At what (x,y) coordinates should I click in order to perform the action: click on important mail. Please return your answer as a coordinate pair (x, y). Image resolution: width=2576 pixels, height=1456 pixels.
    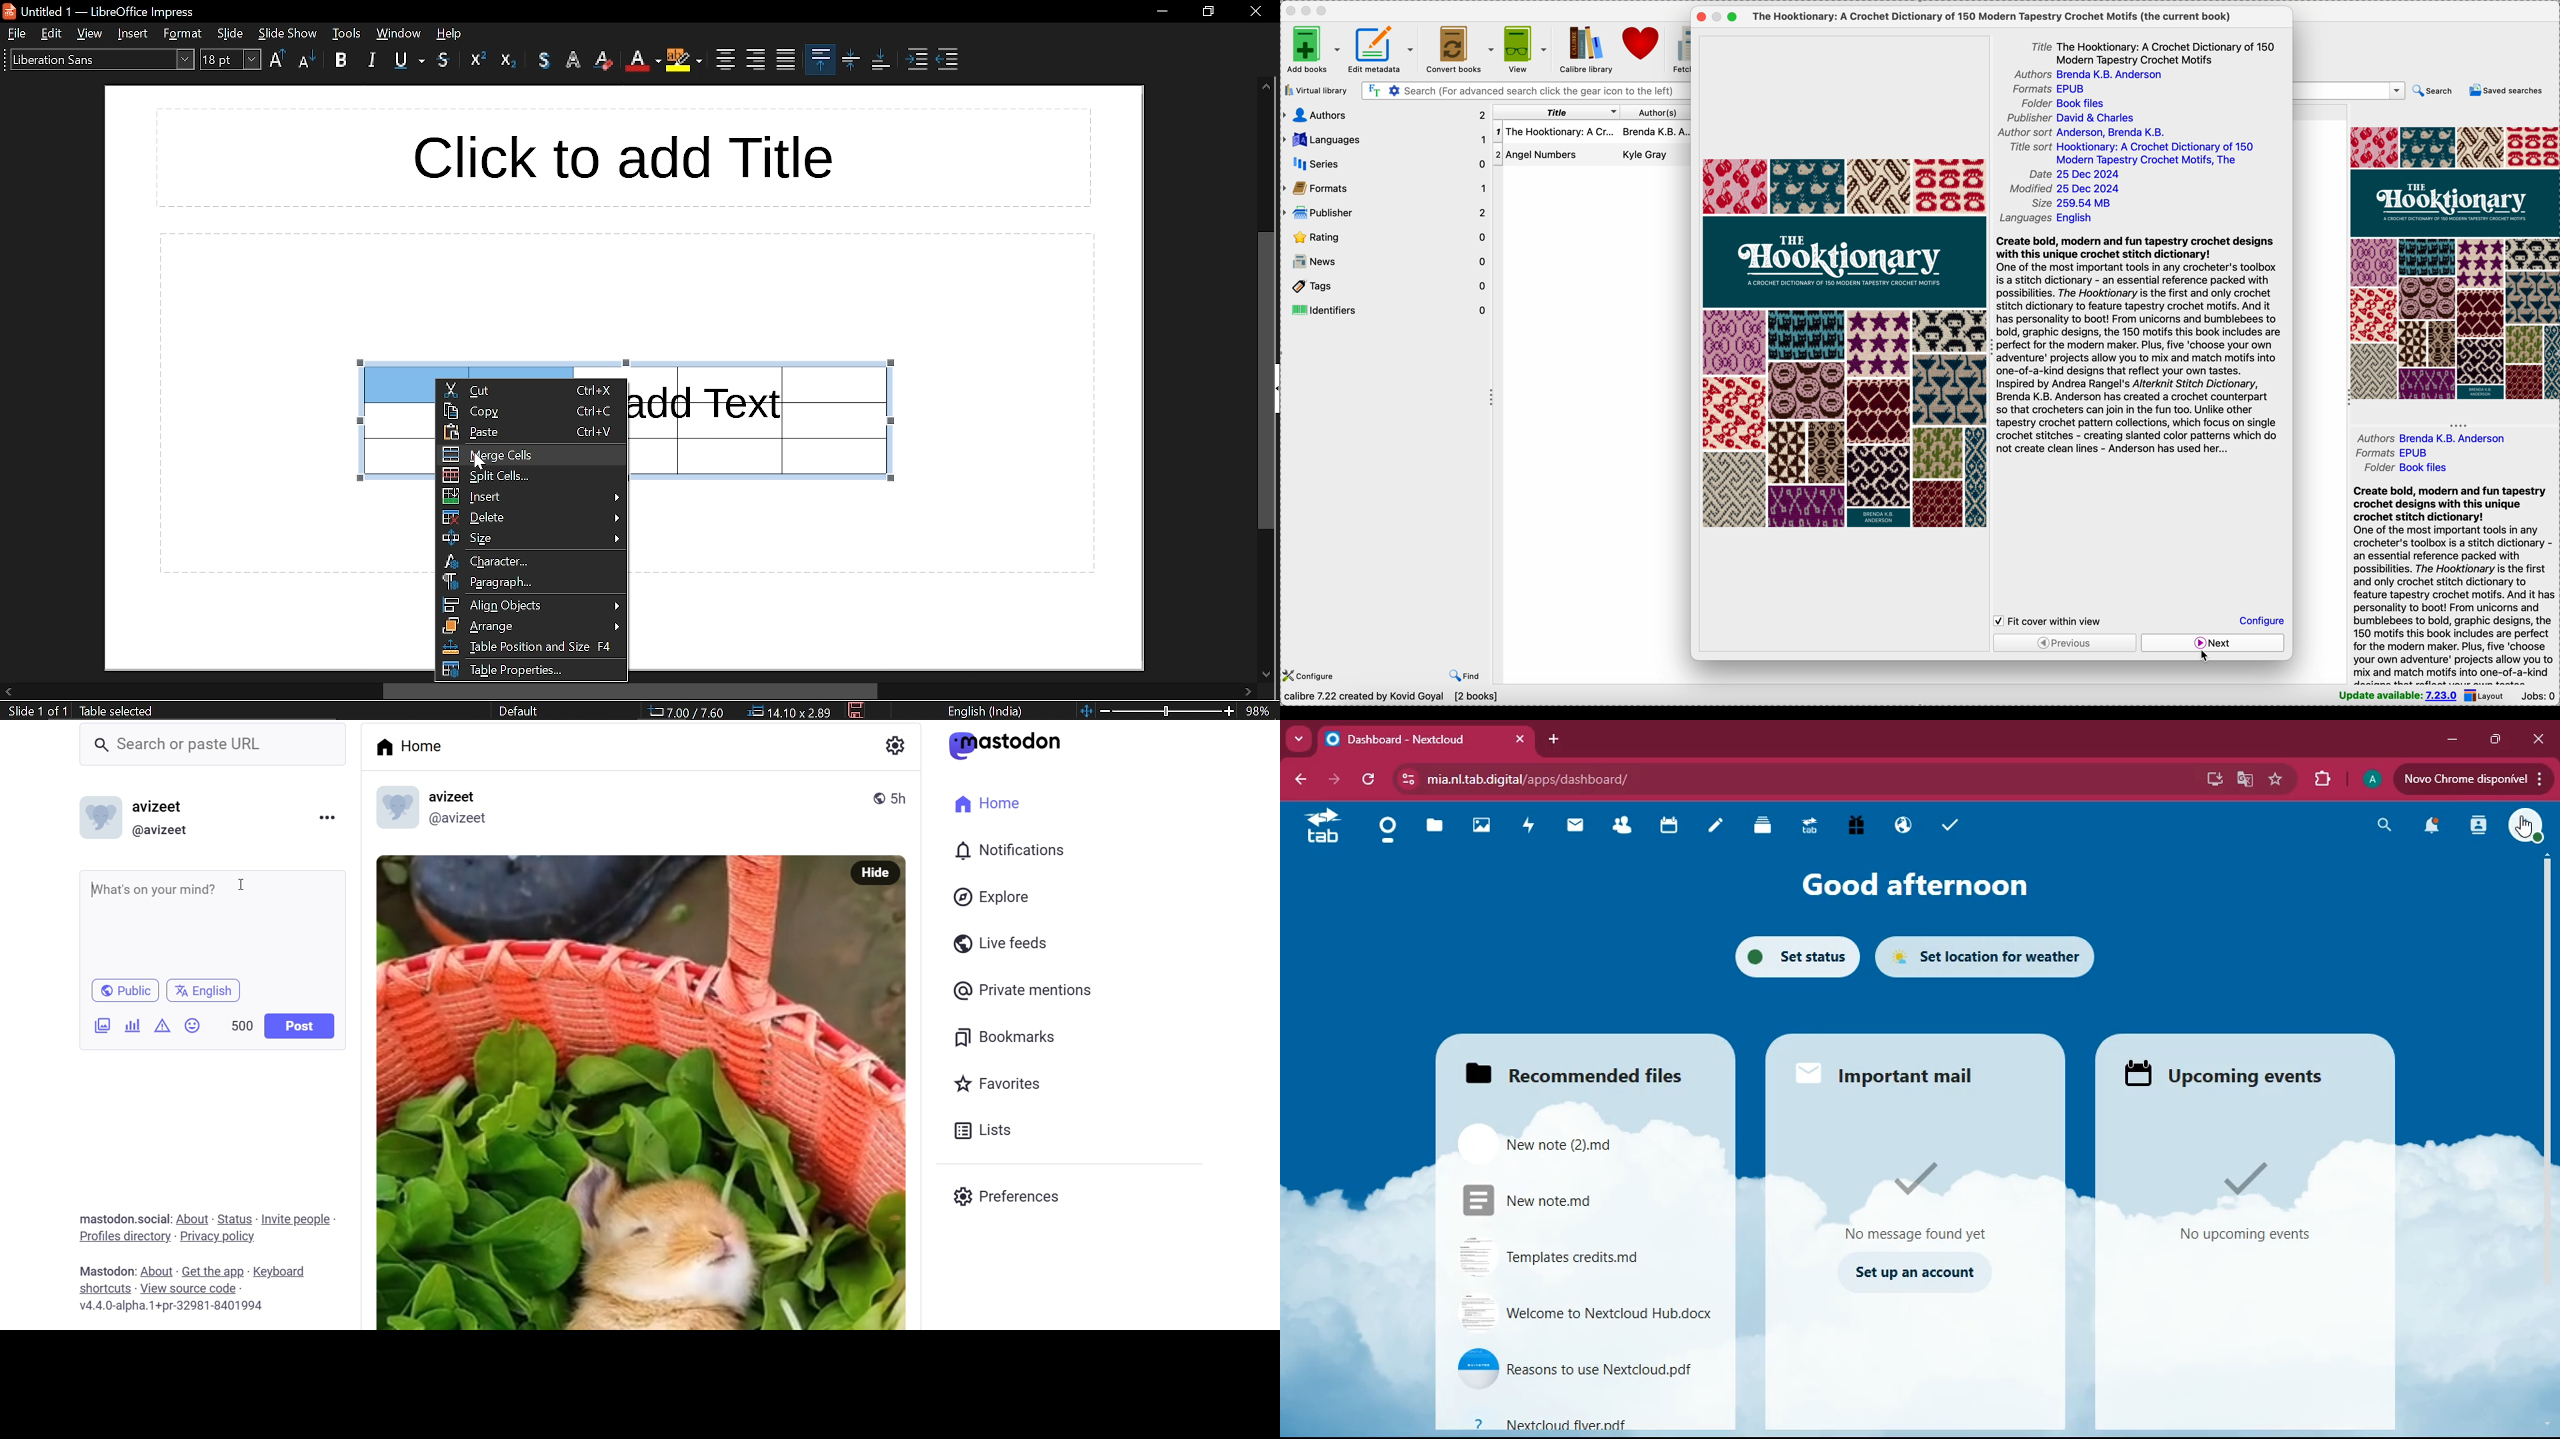
    Looking at the image, I should click on (1888, 1074).